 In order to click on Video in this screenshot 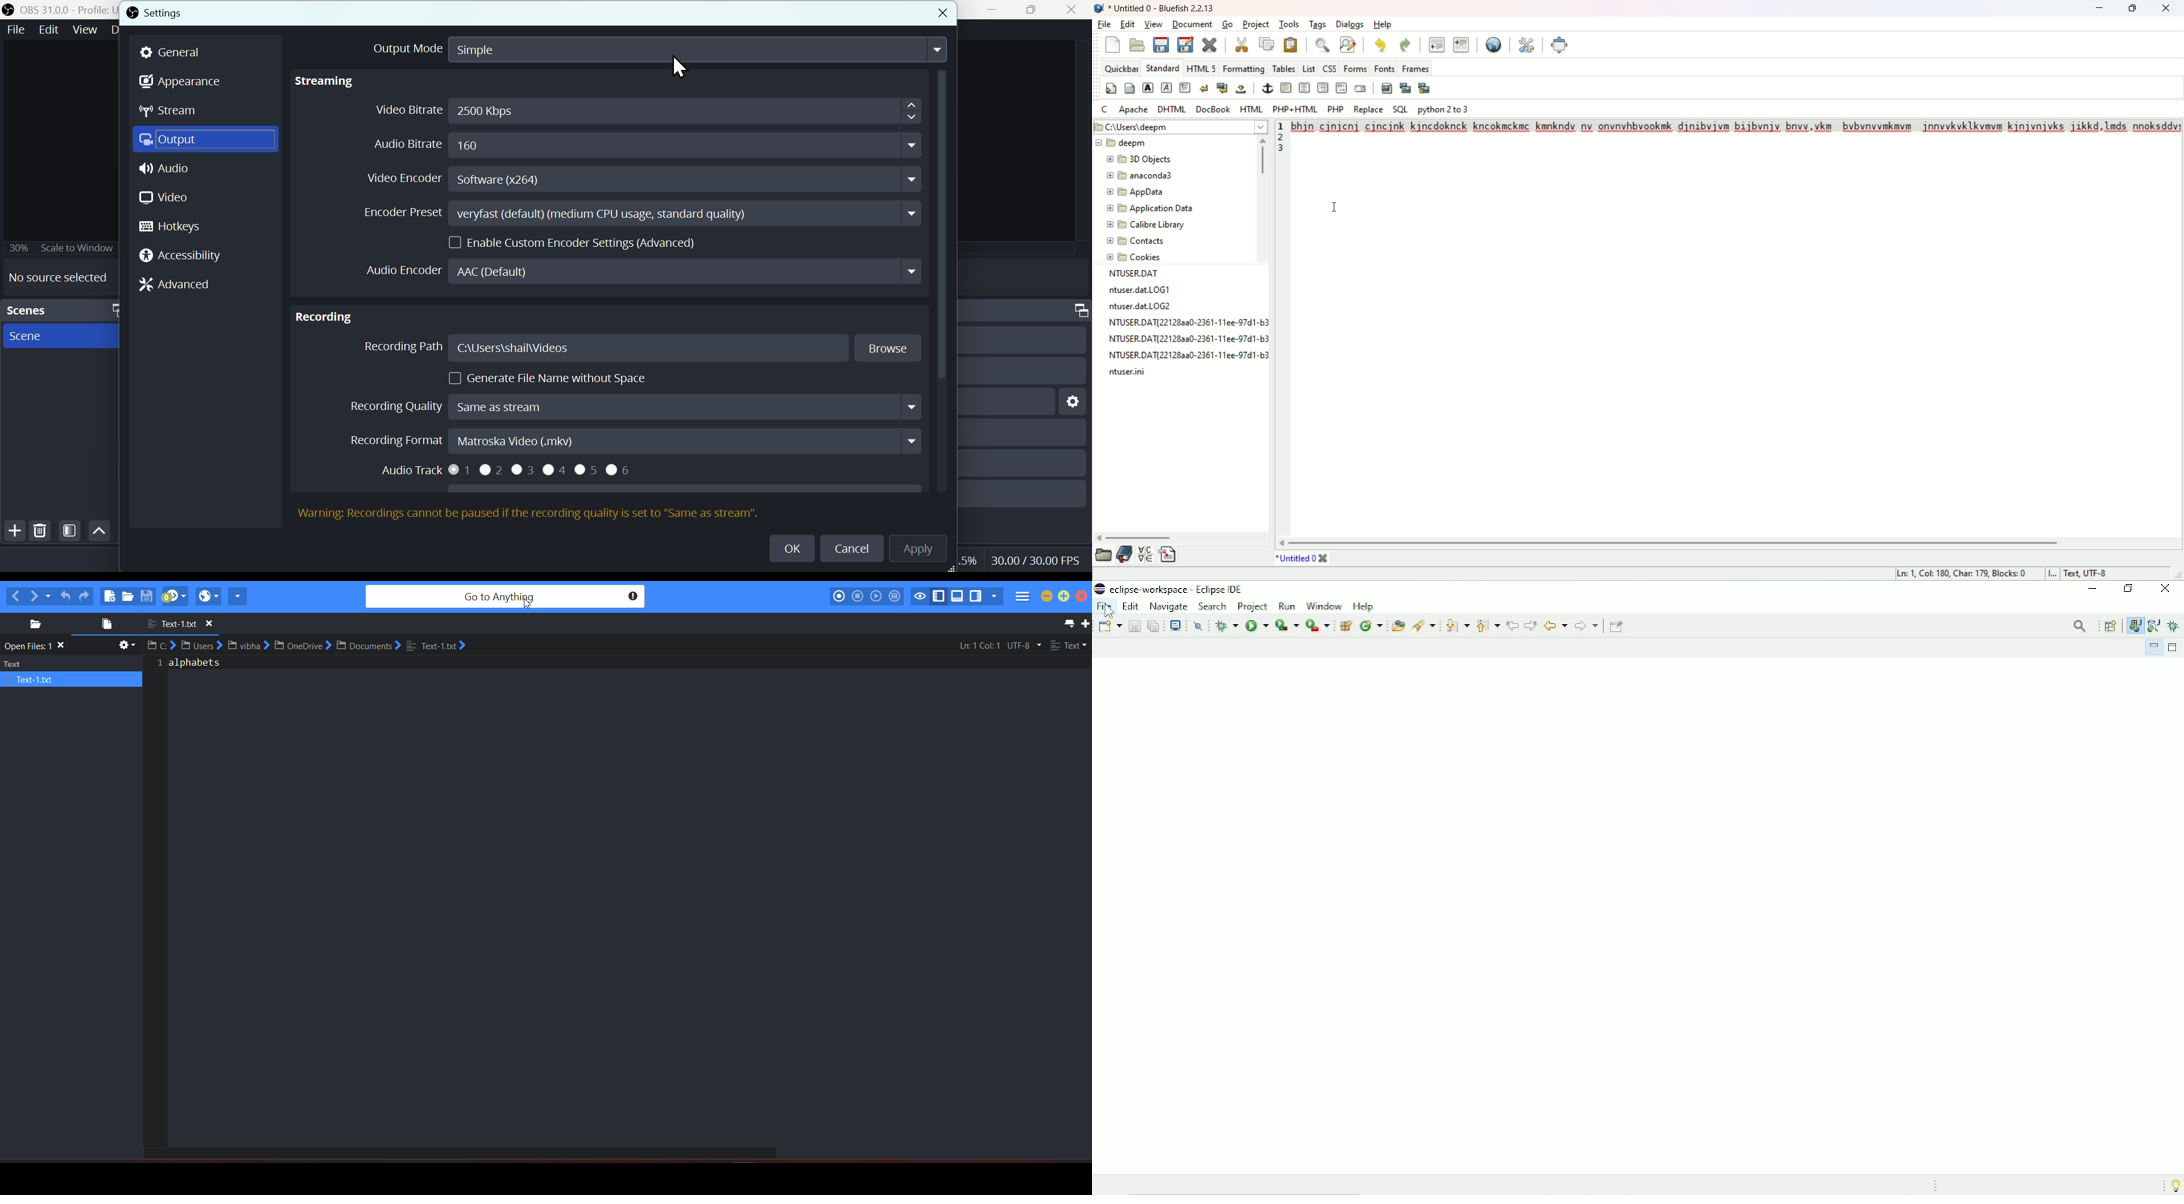, I will do `click(163, 198)`.